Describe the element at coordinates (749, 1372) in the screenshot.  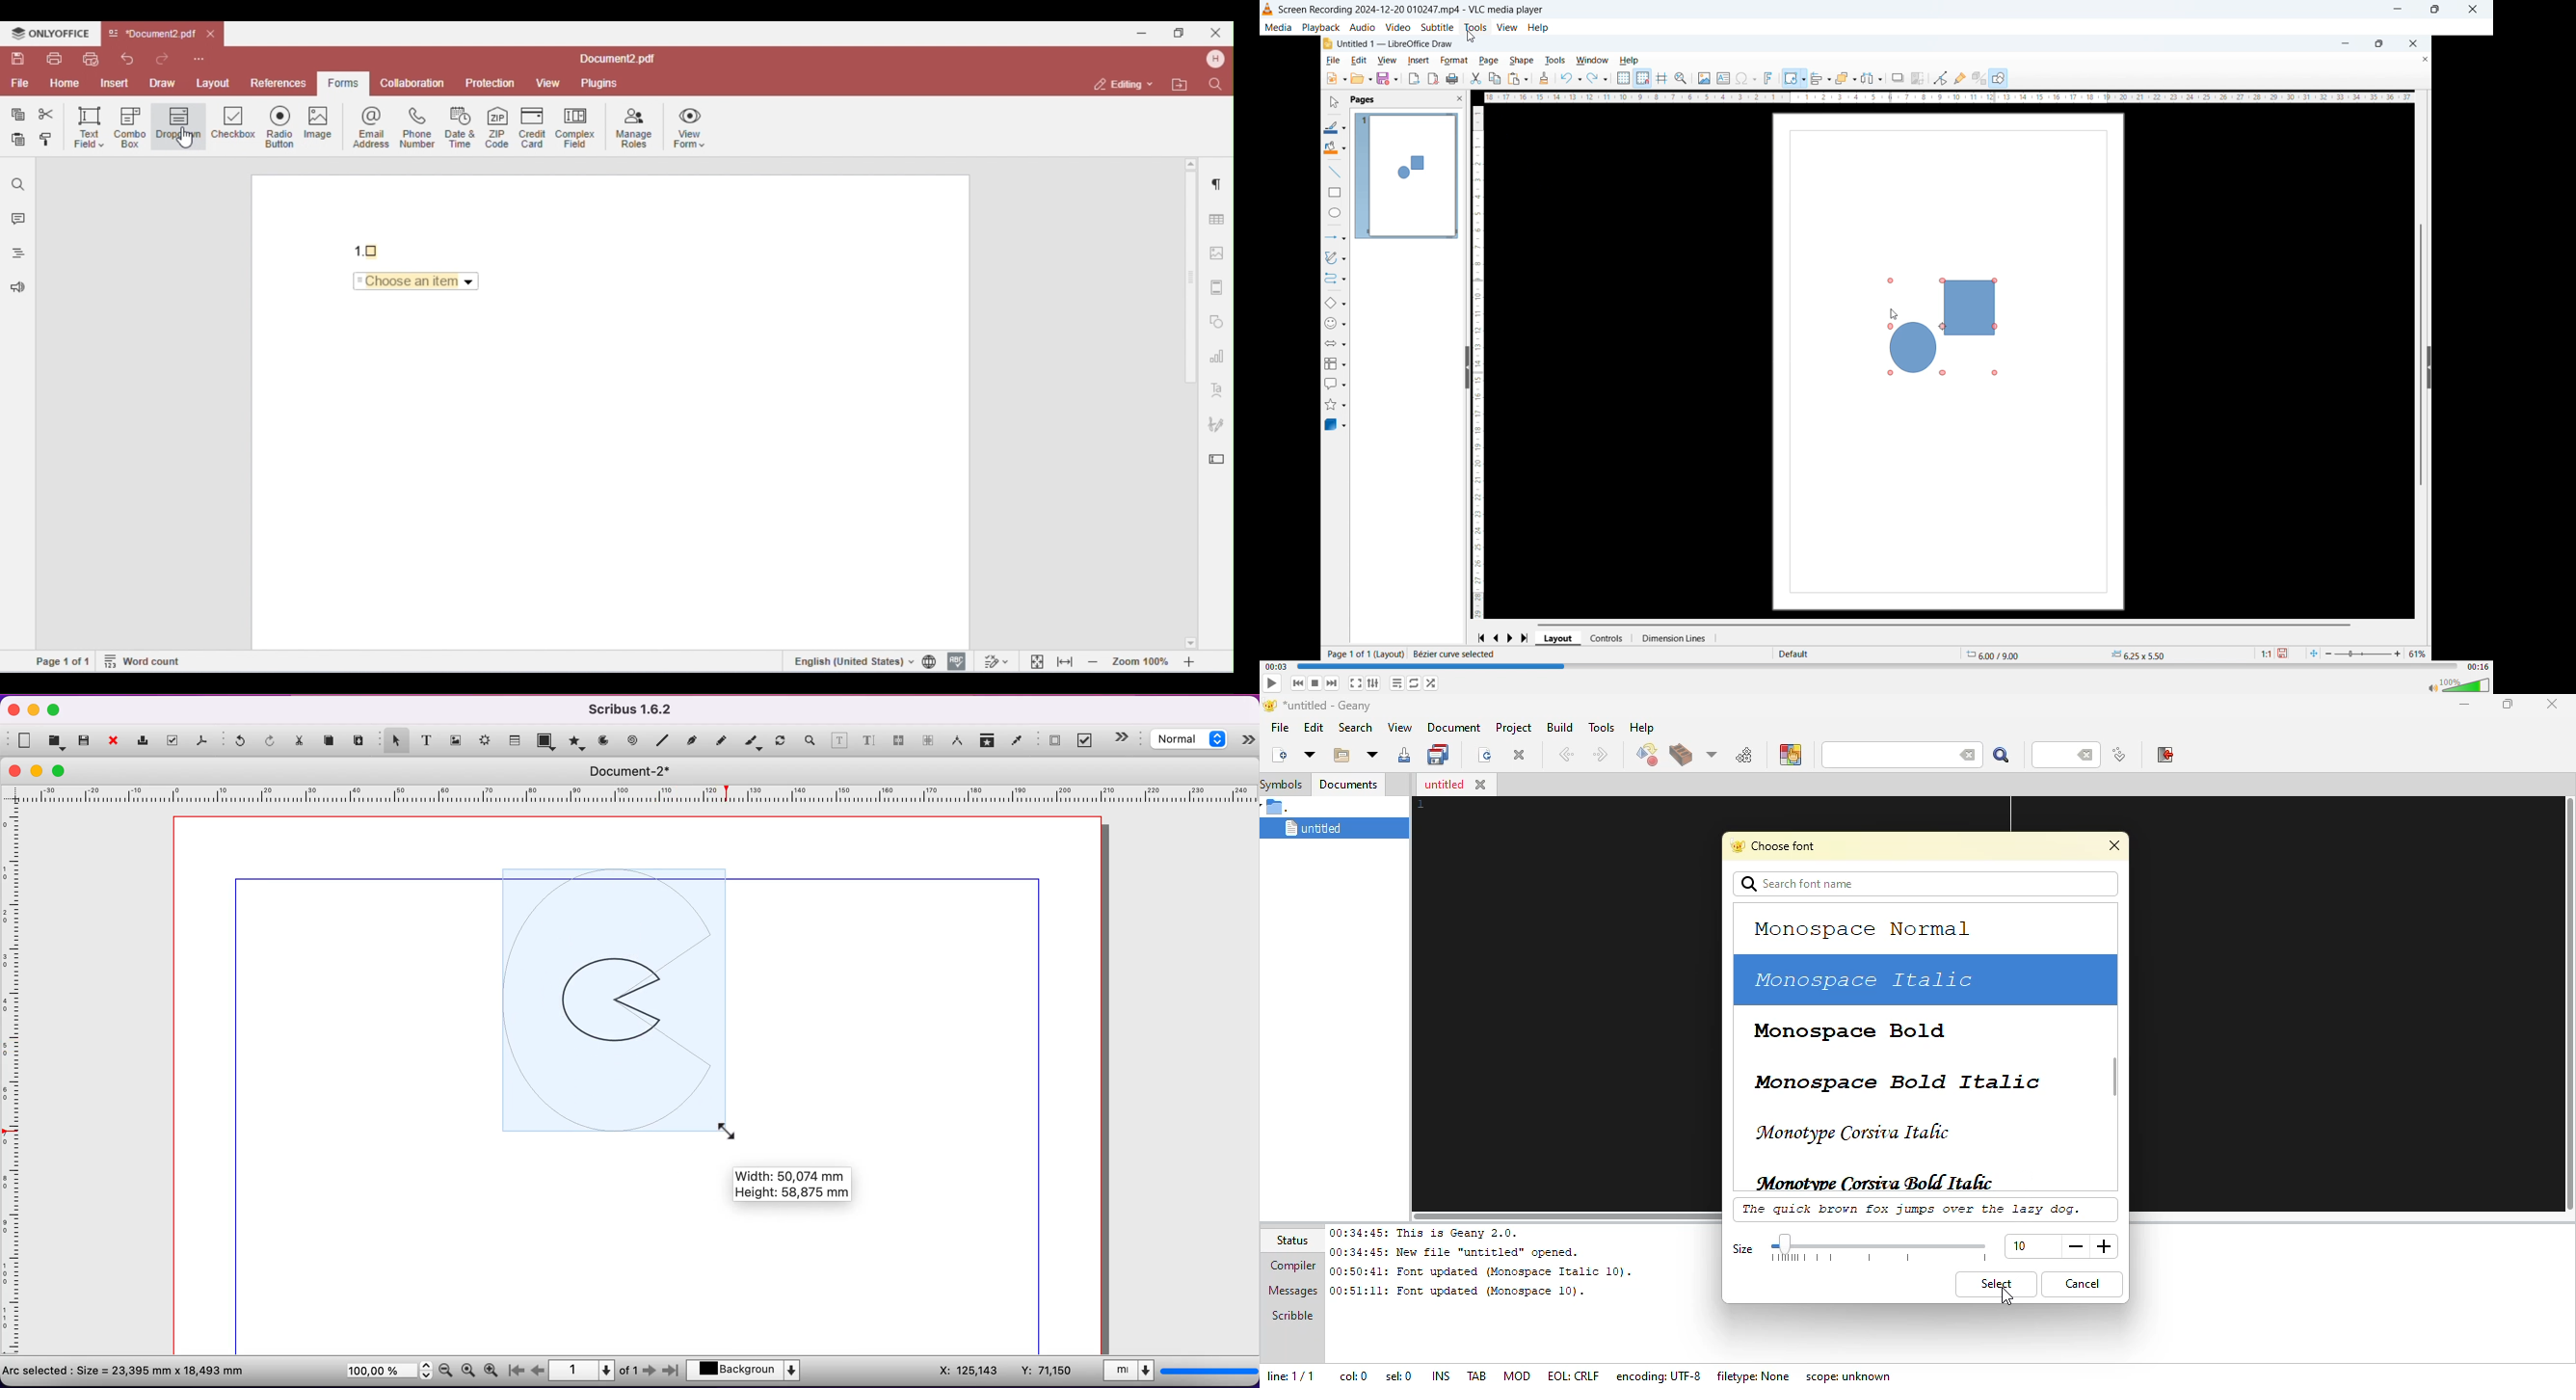
I see `background` at that location.